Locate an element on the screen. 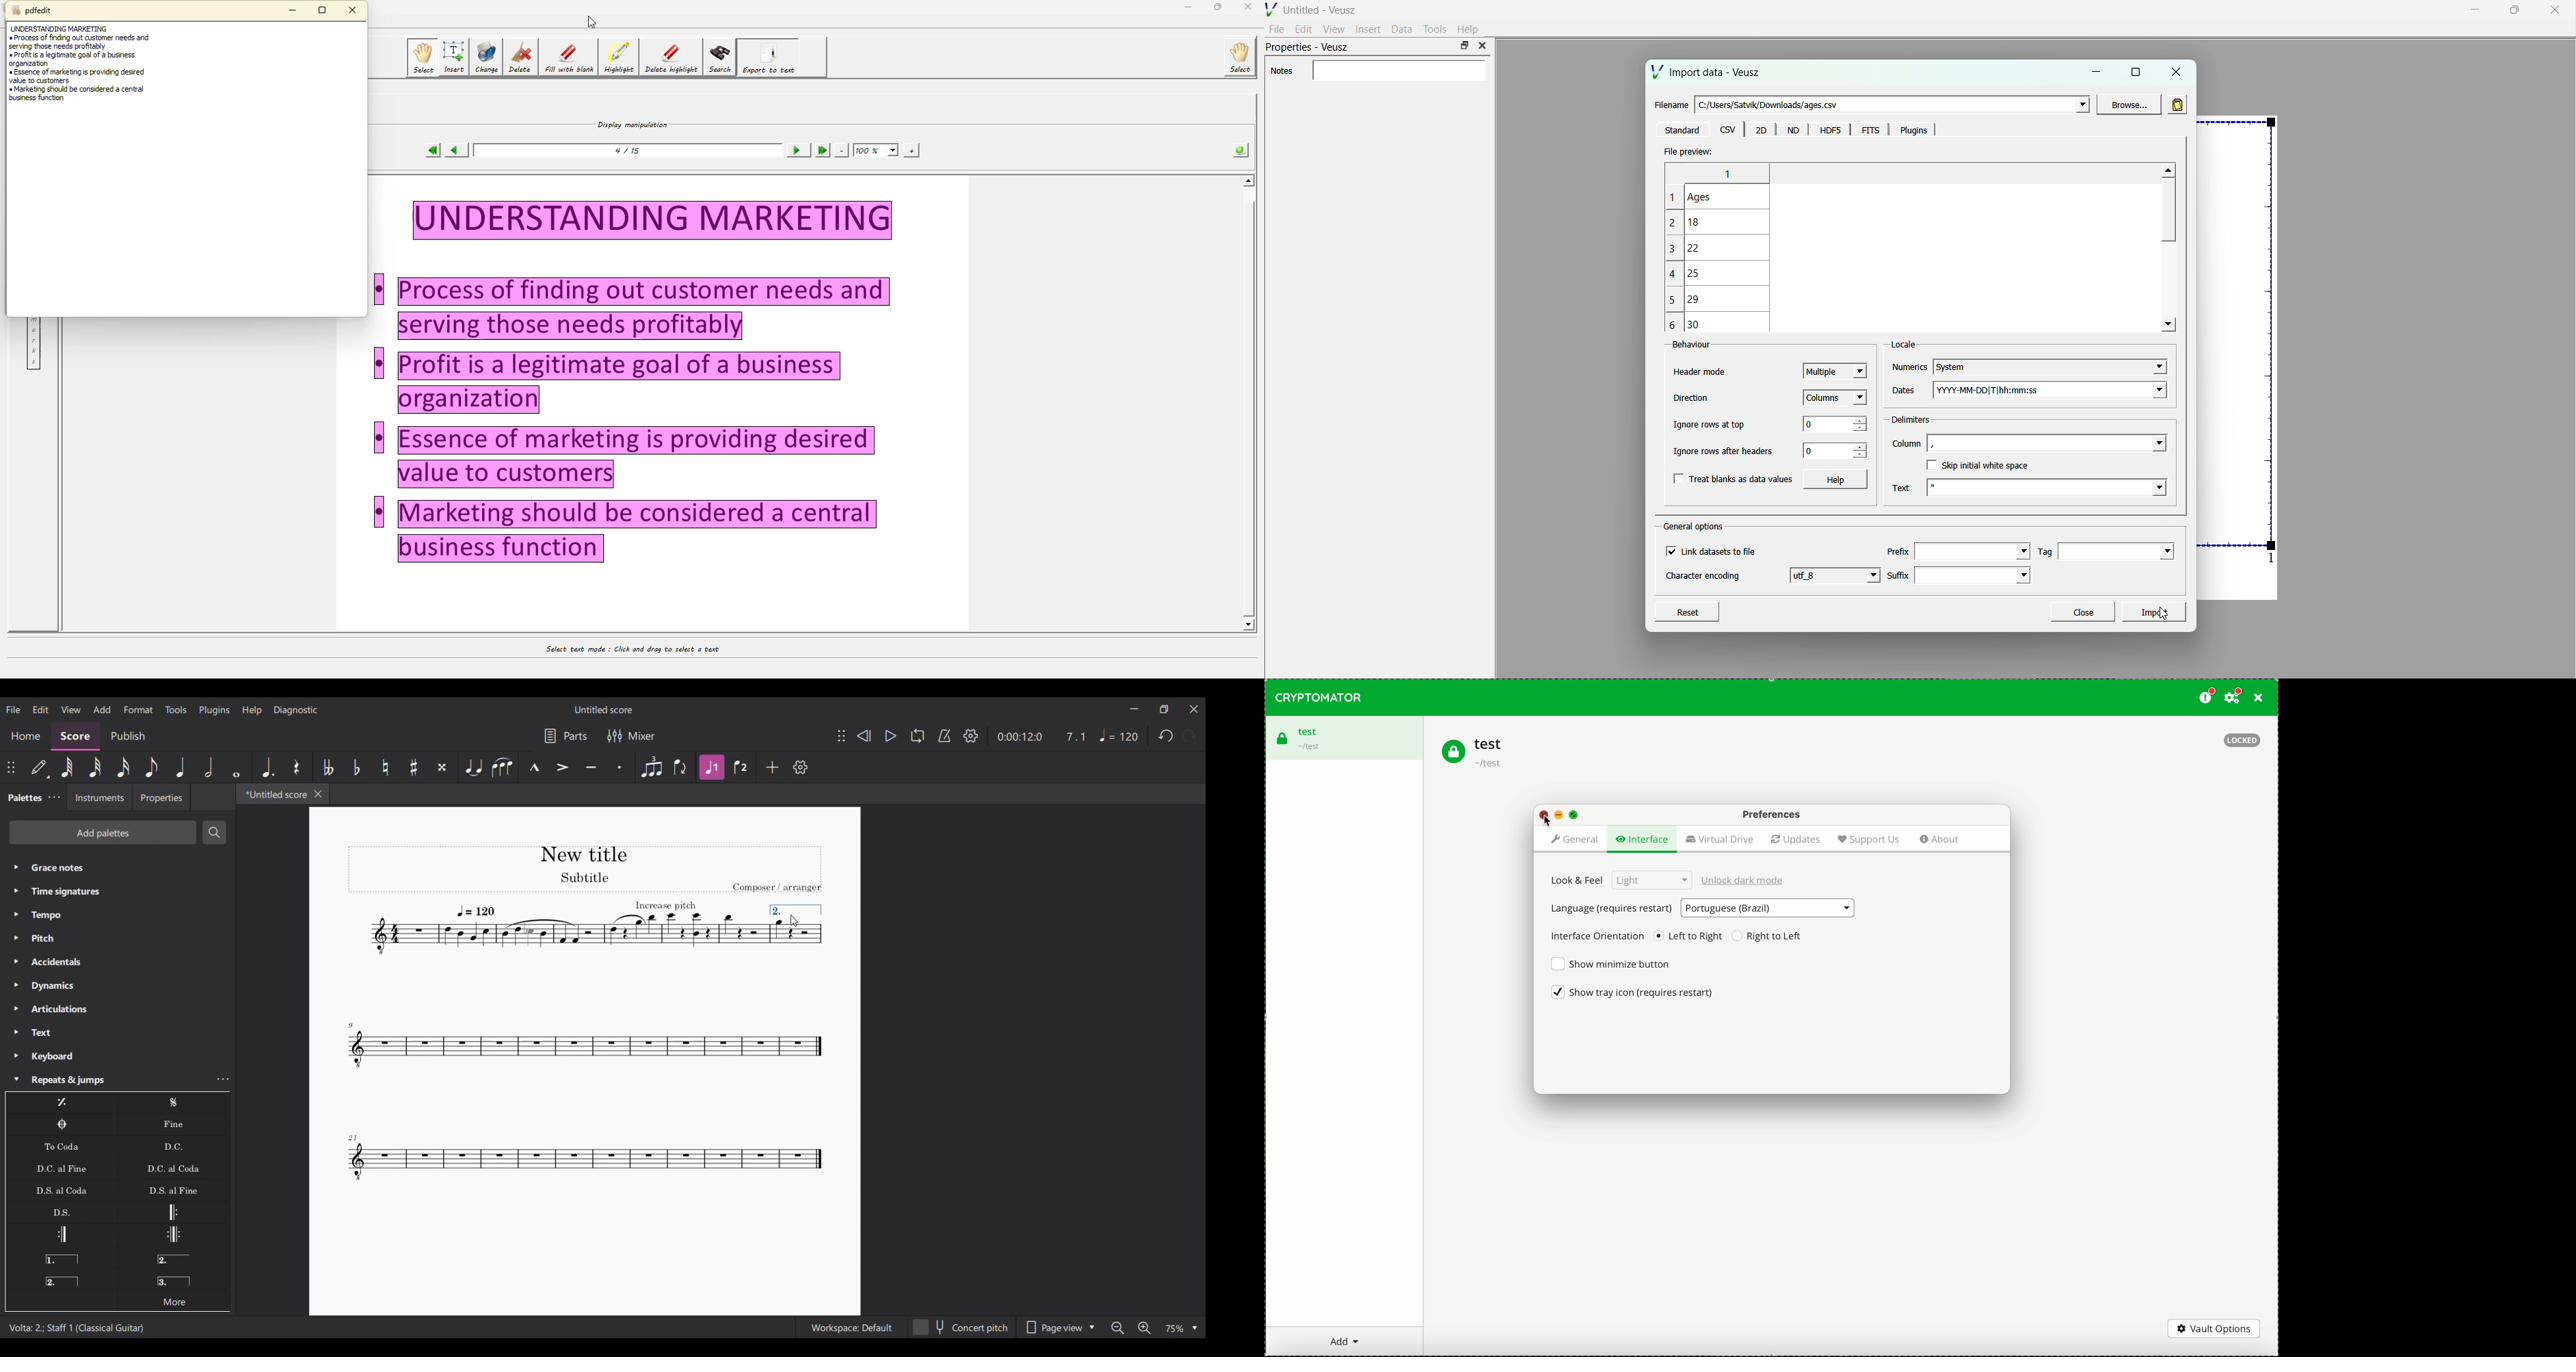  Seconda volta, current selection highlighted is located at coordinates (62, 1278).